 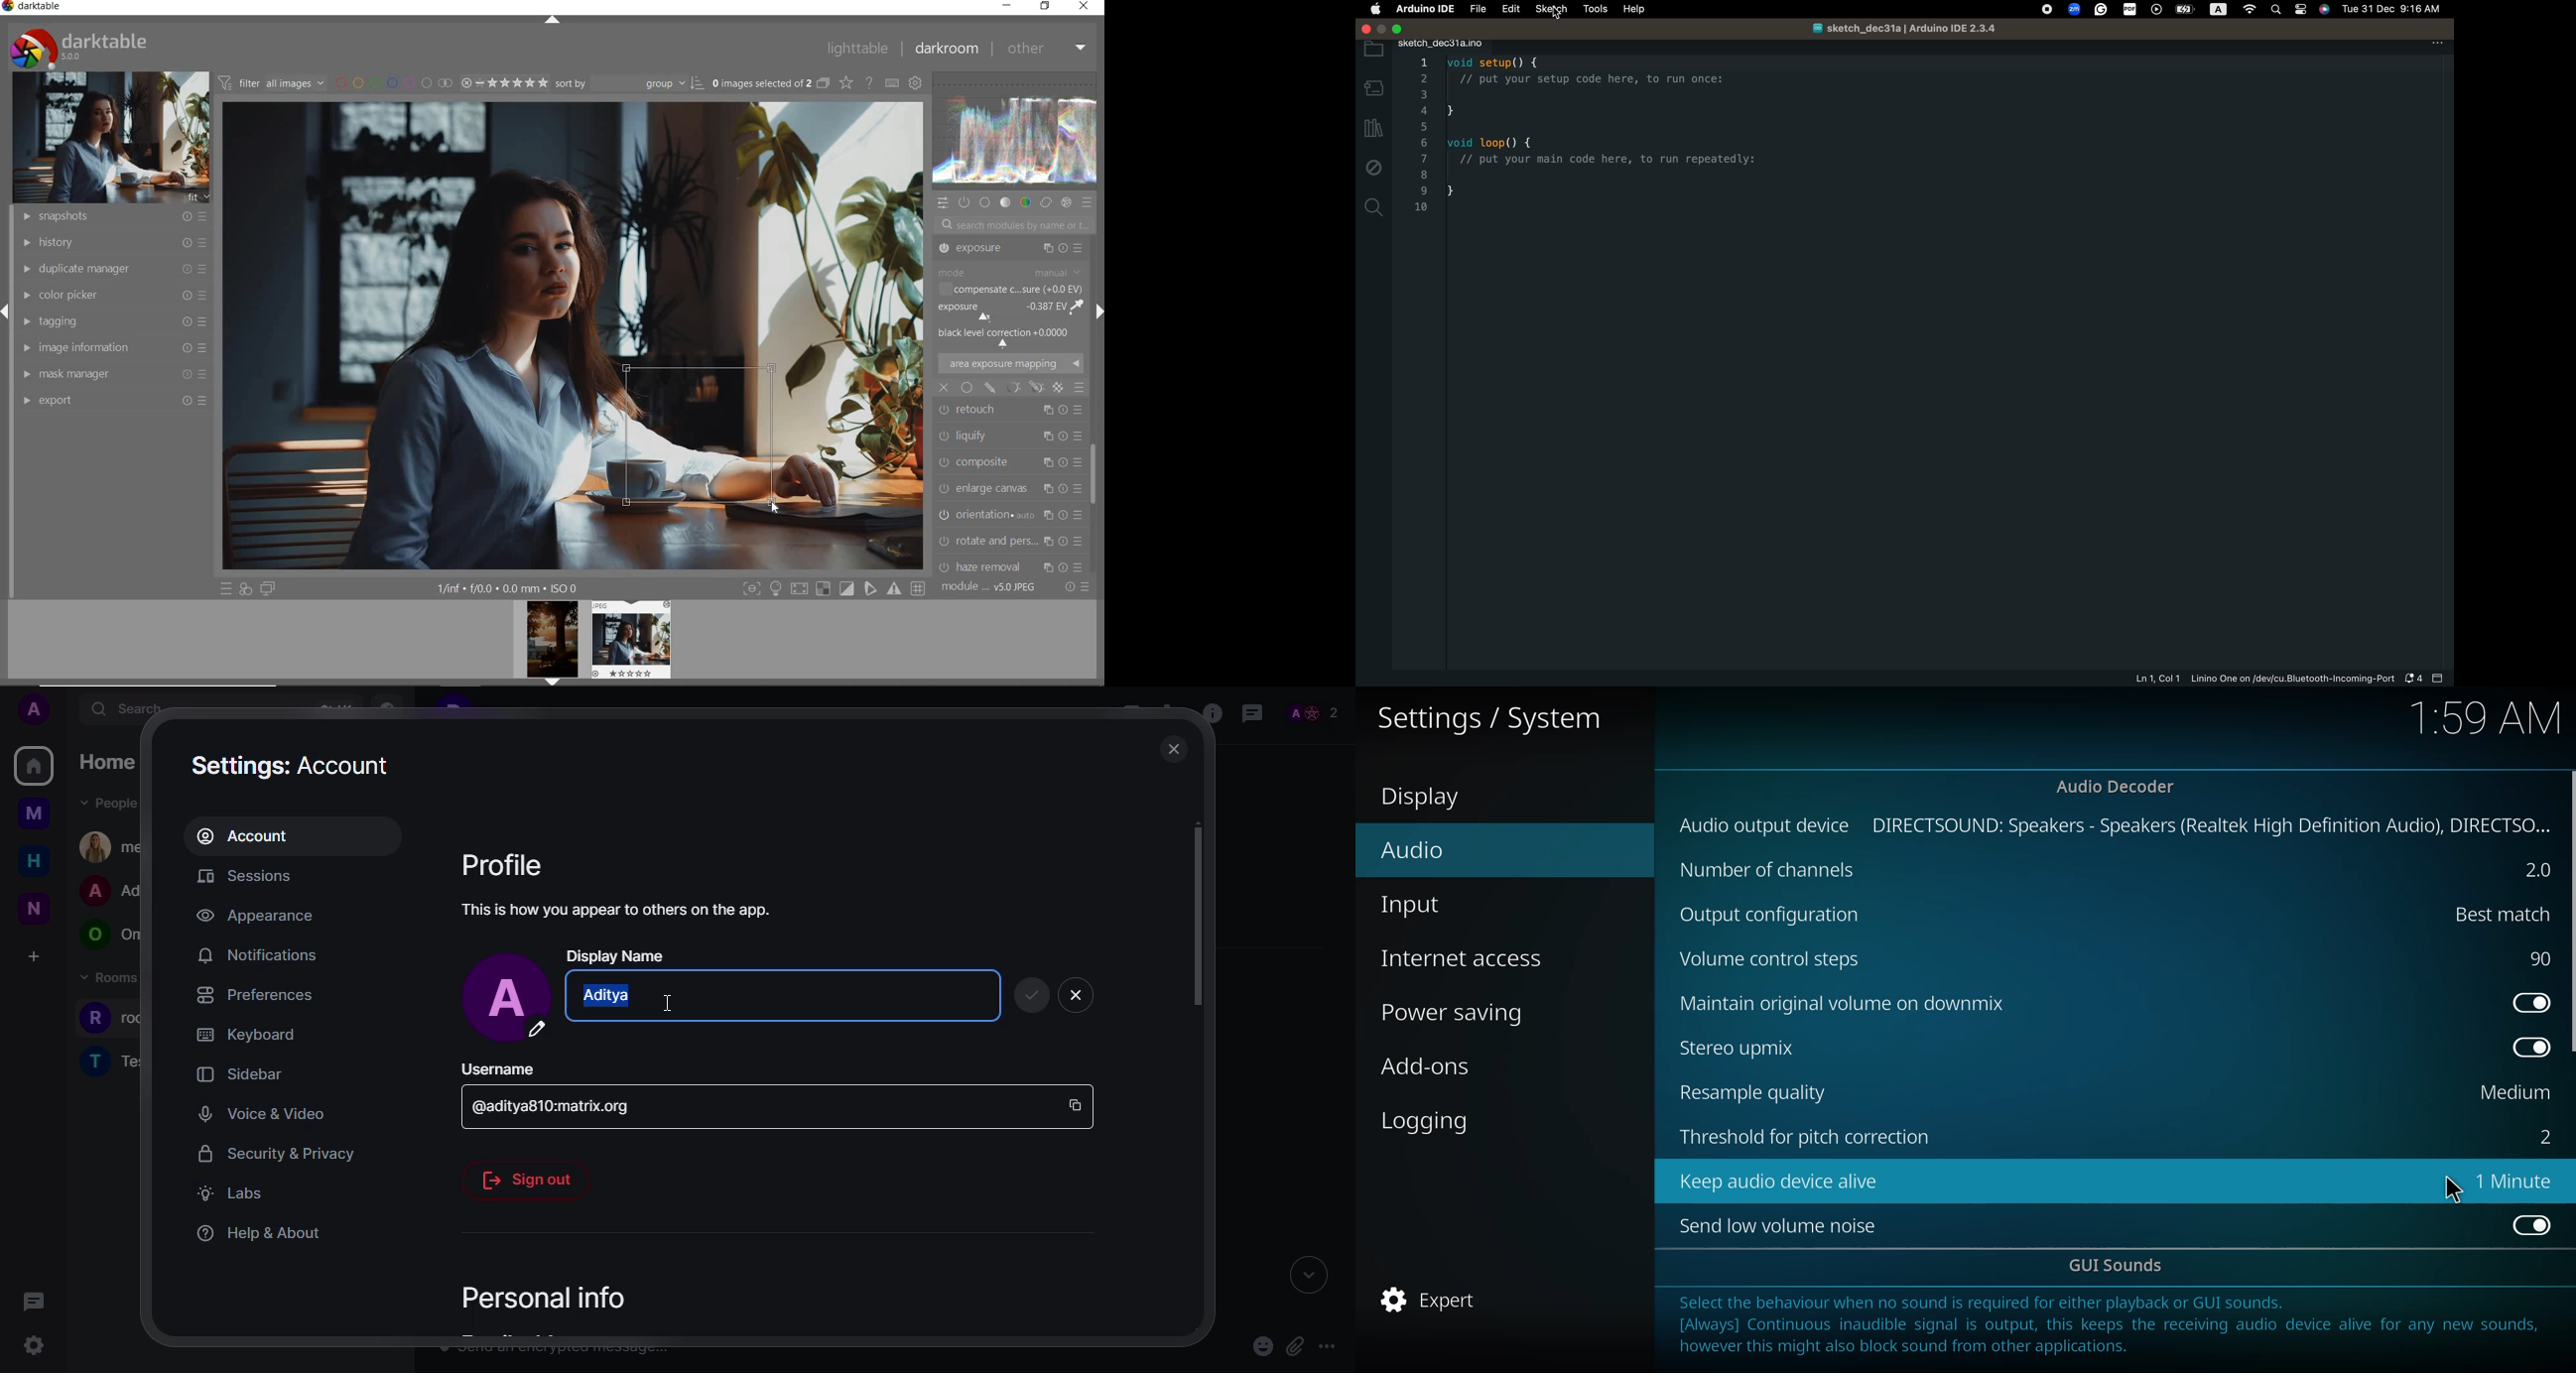 I want to click on LIQUIFY, so click(x=1008, y=362).